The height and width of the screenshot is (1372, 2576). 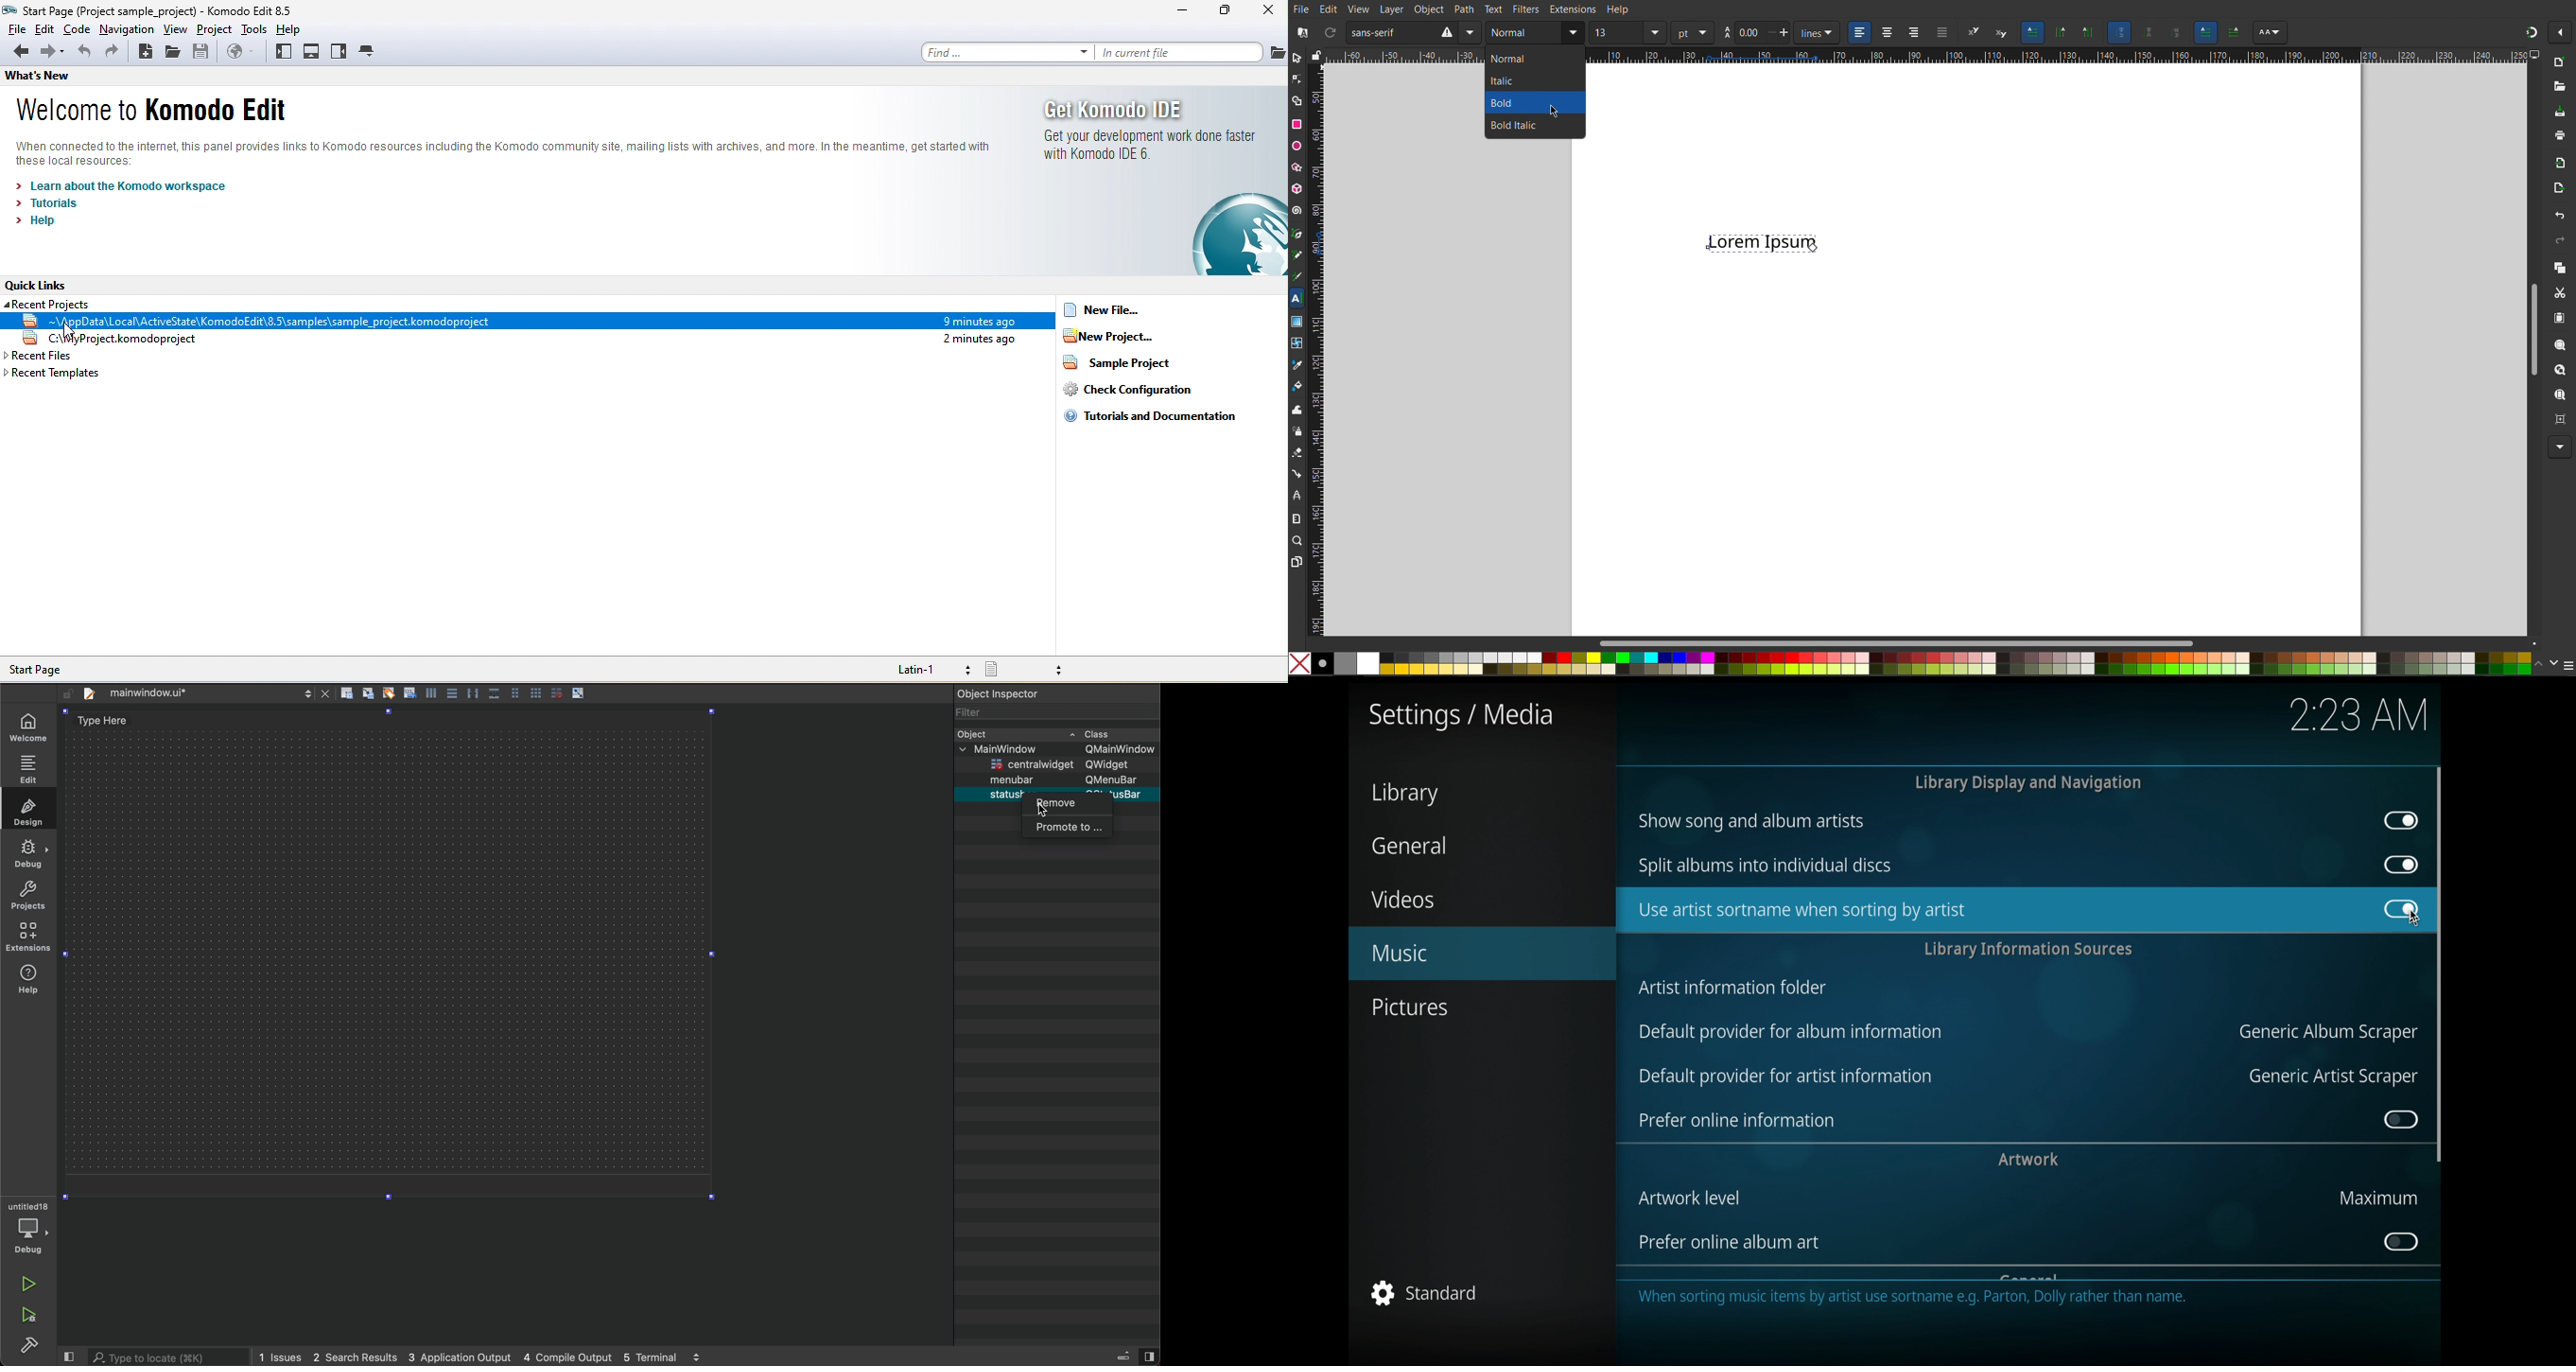 What do you see at coordinates (2400, 909) in the screenshot?
I see `toggle button` at bounding box center [2400, 909].